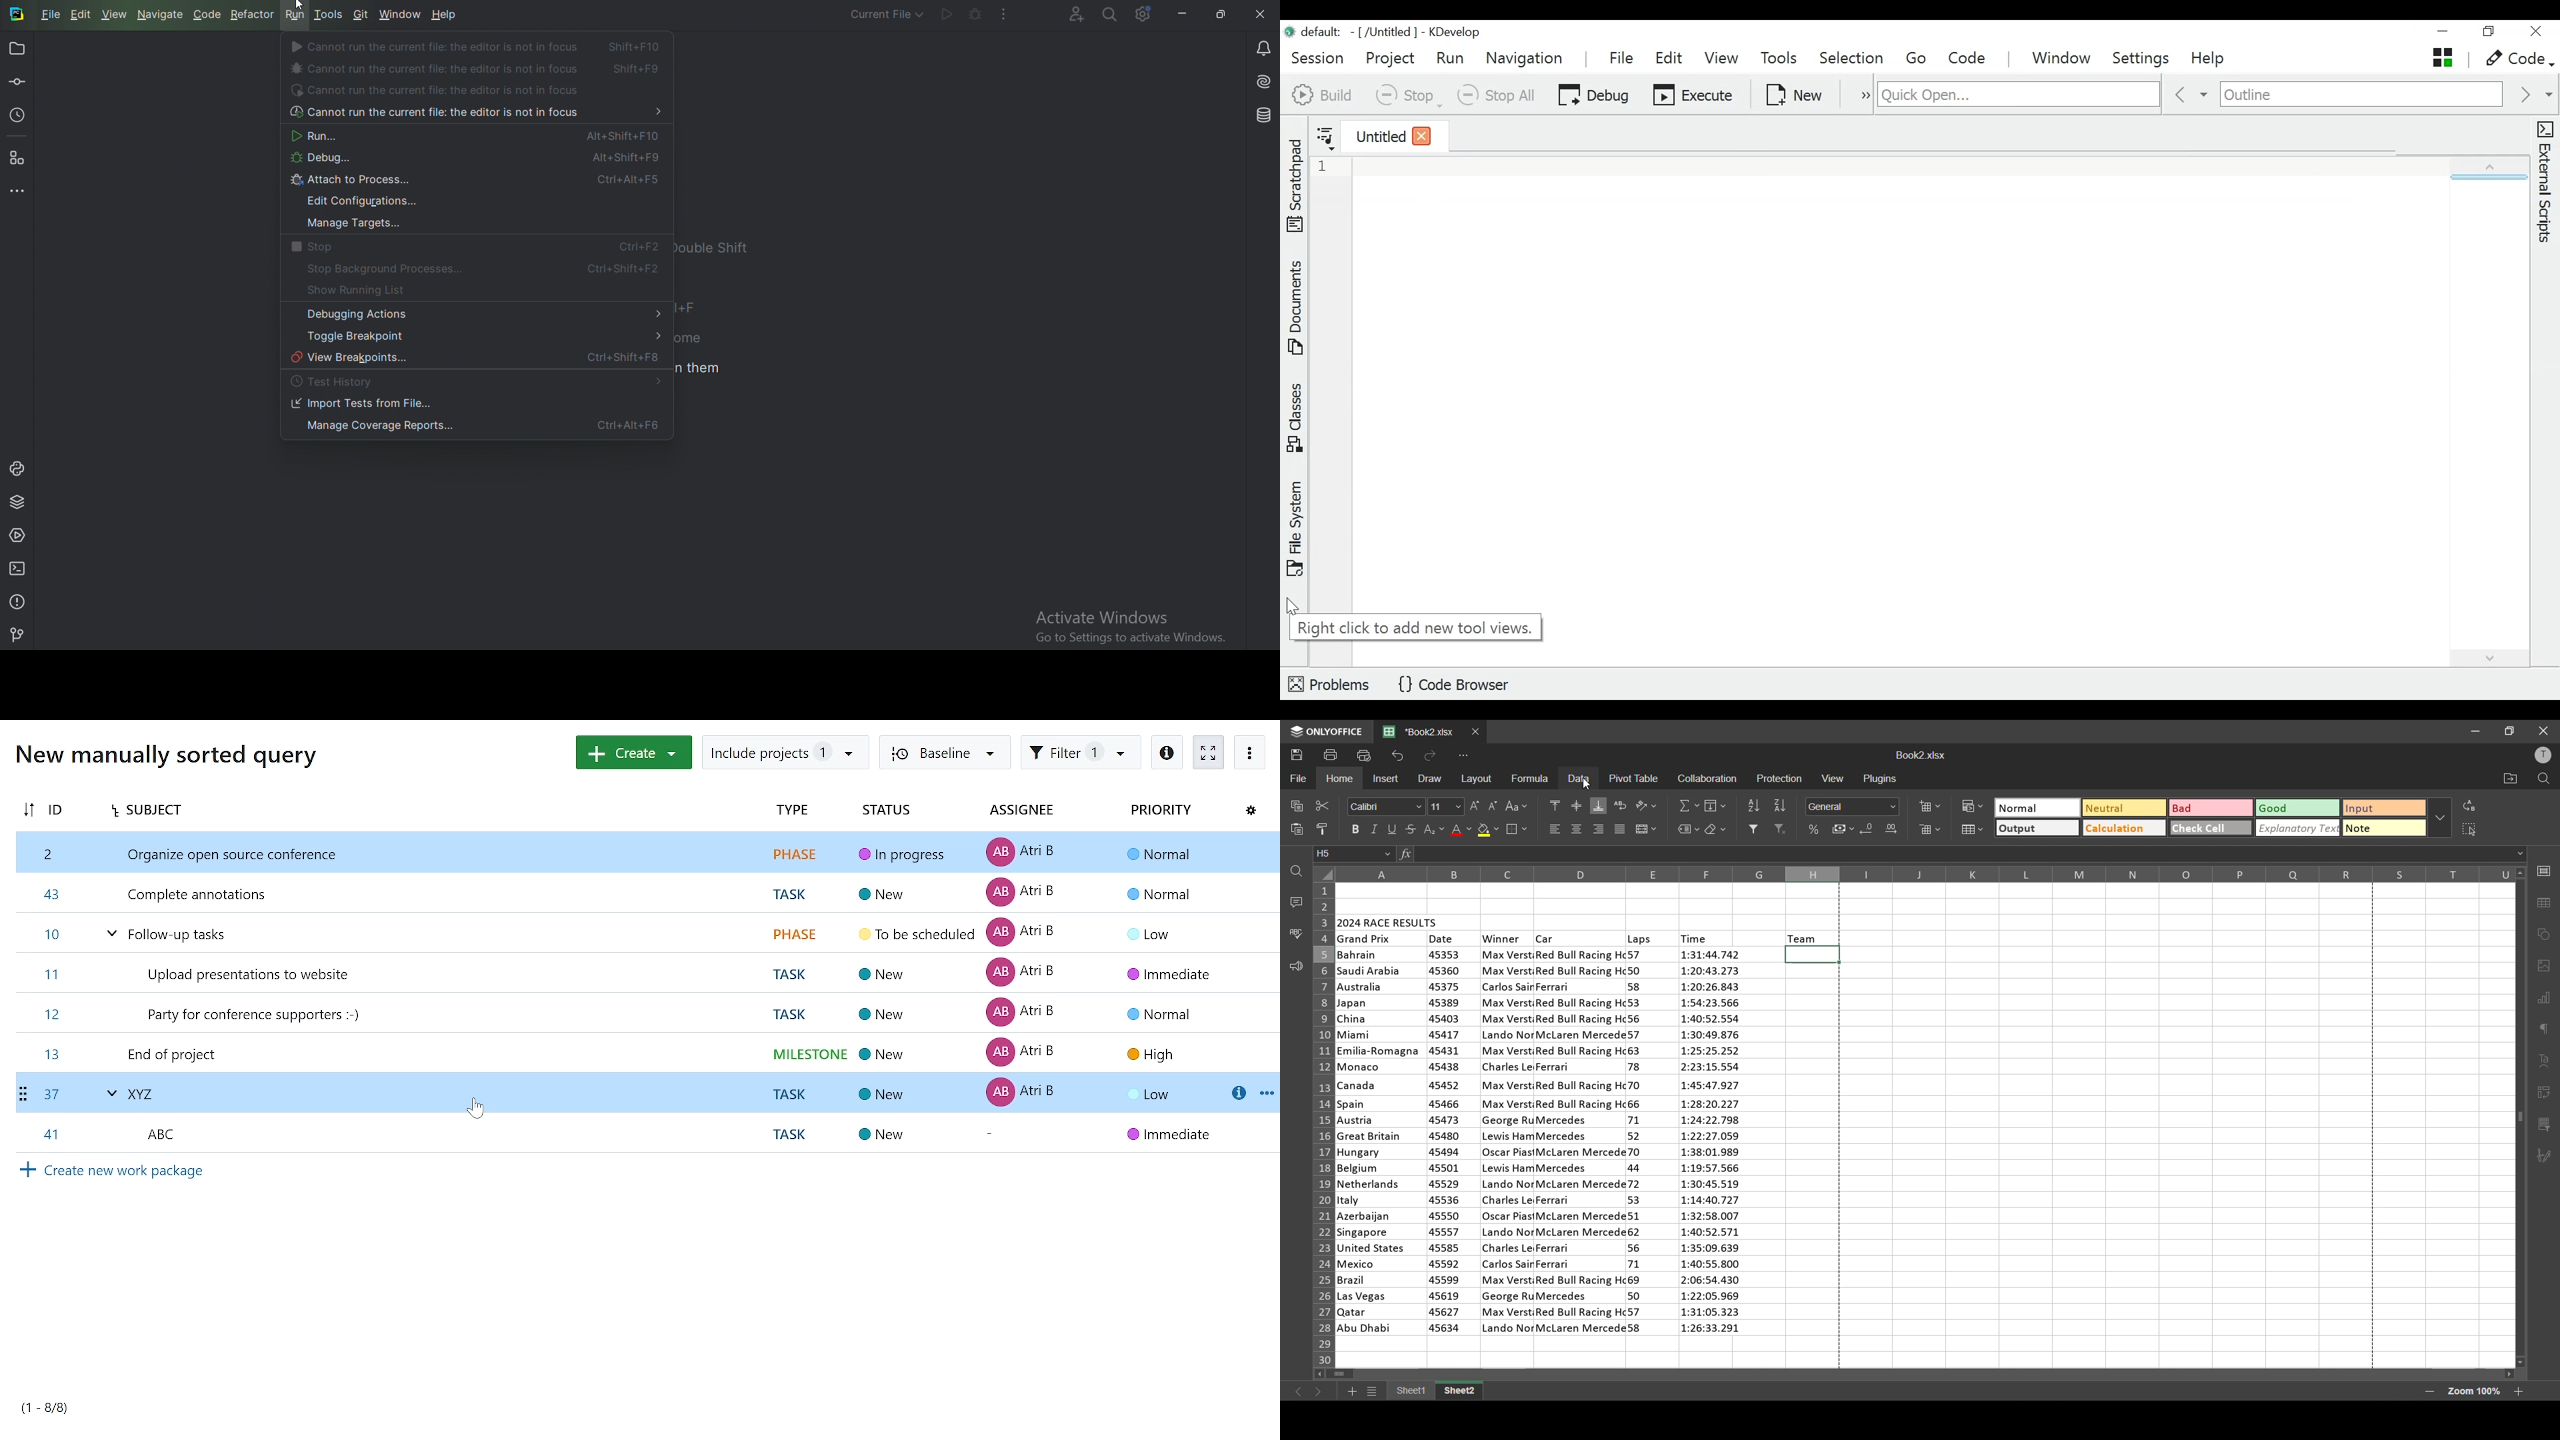 This screenshot has height=1456, width=2576. What do you see at coordinates (1931, 805) in the screenshot?
I see `insert cells` at bounding box center [1931, 805].